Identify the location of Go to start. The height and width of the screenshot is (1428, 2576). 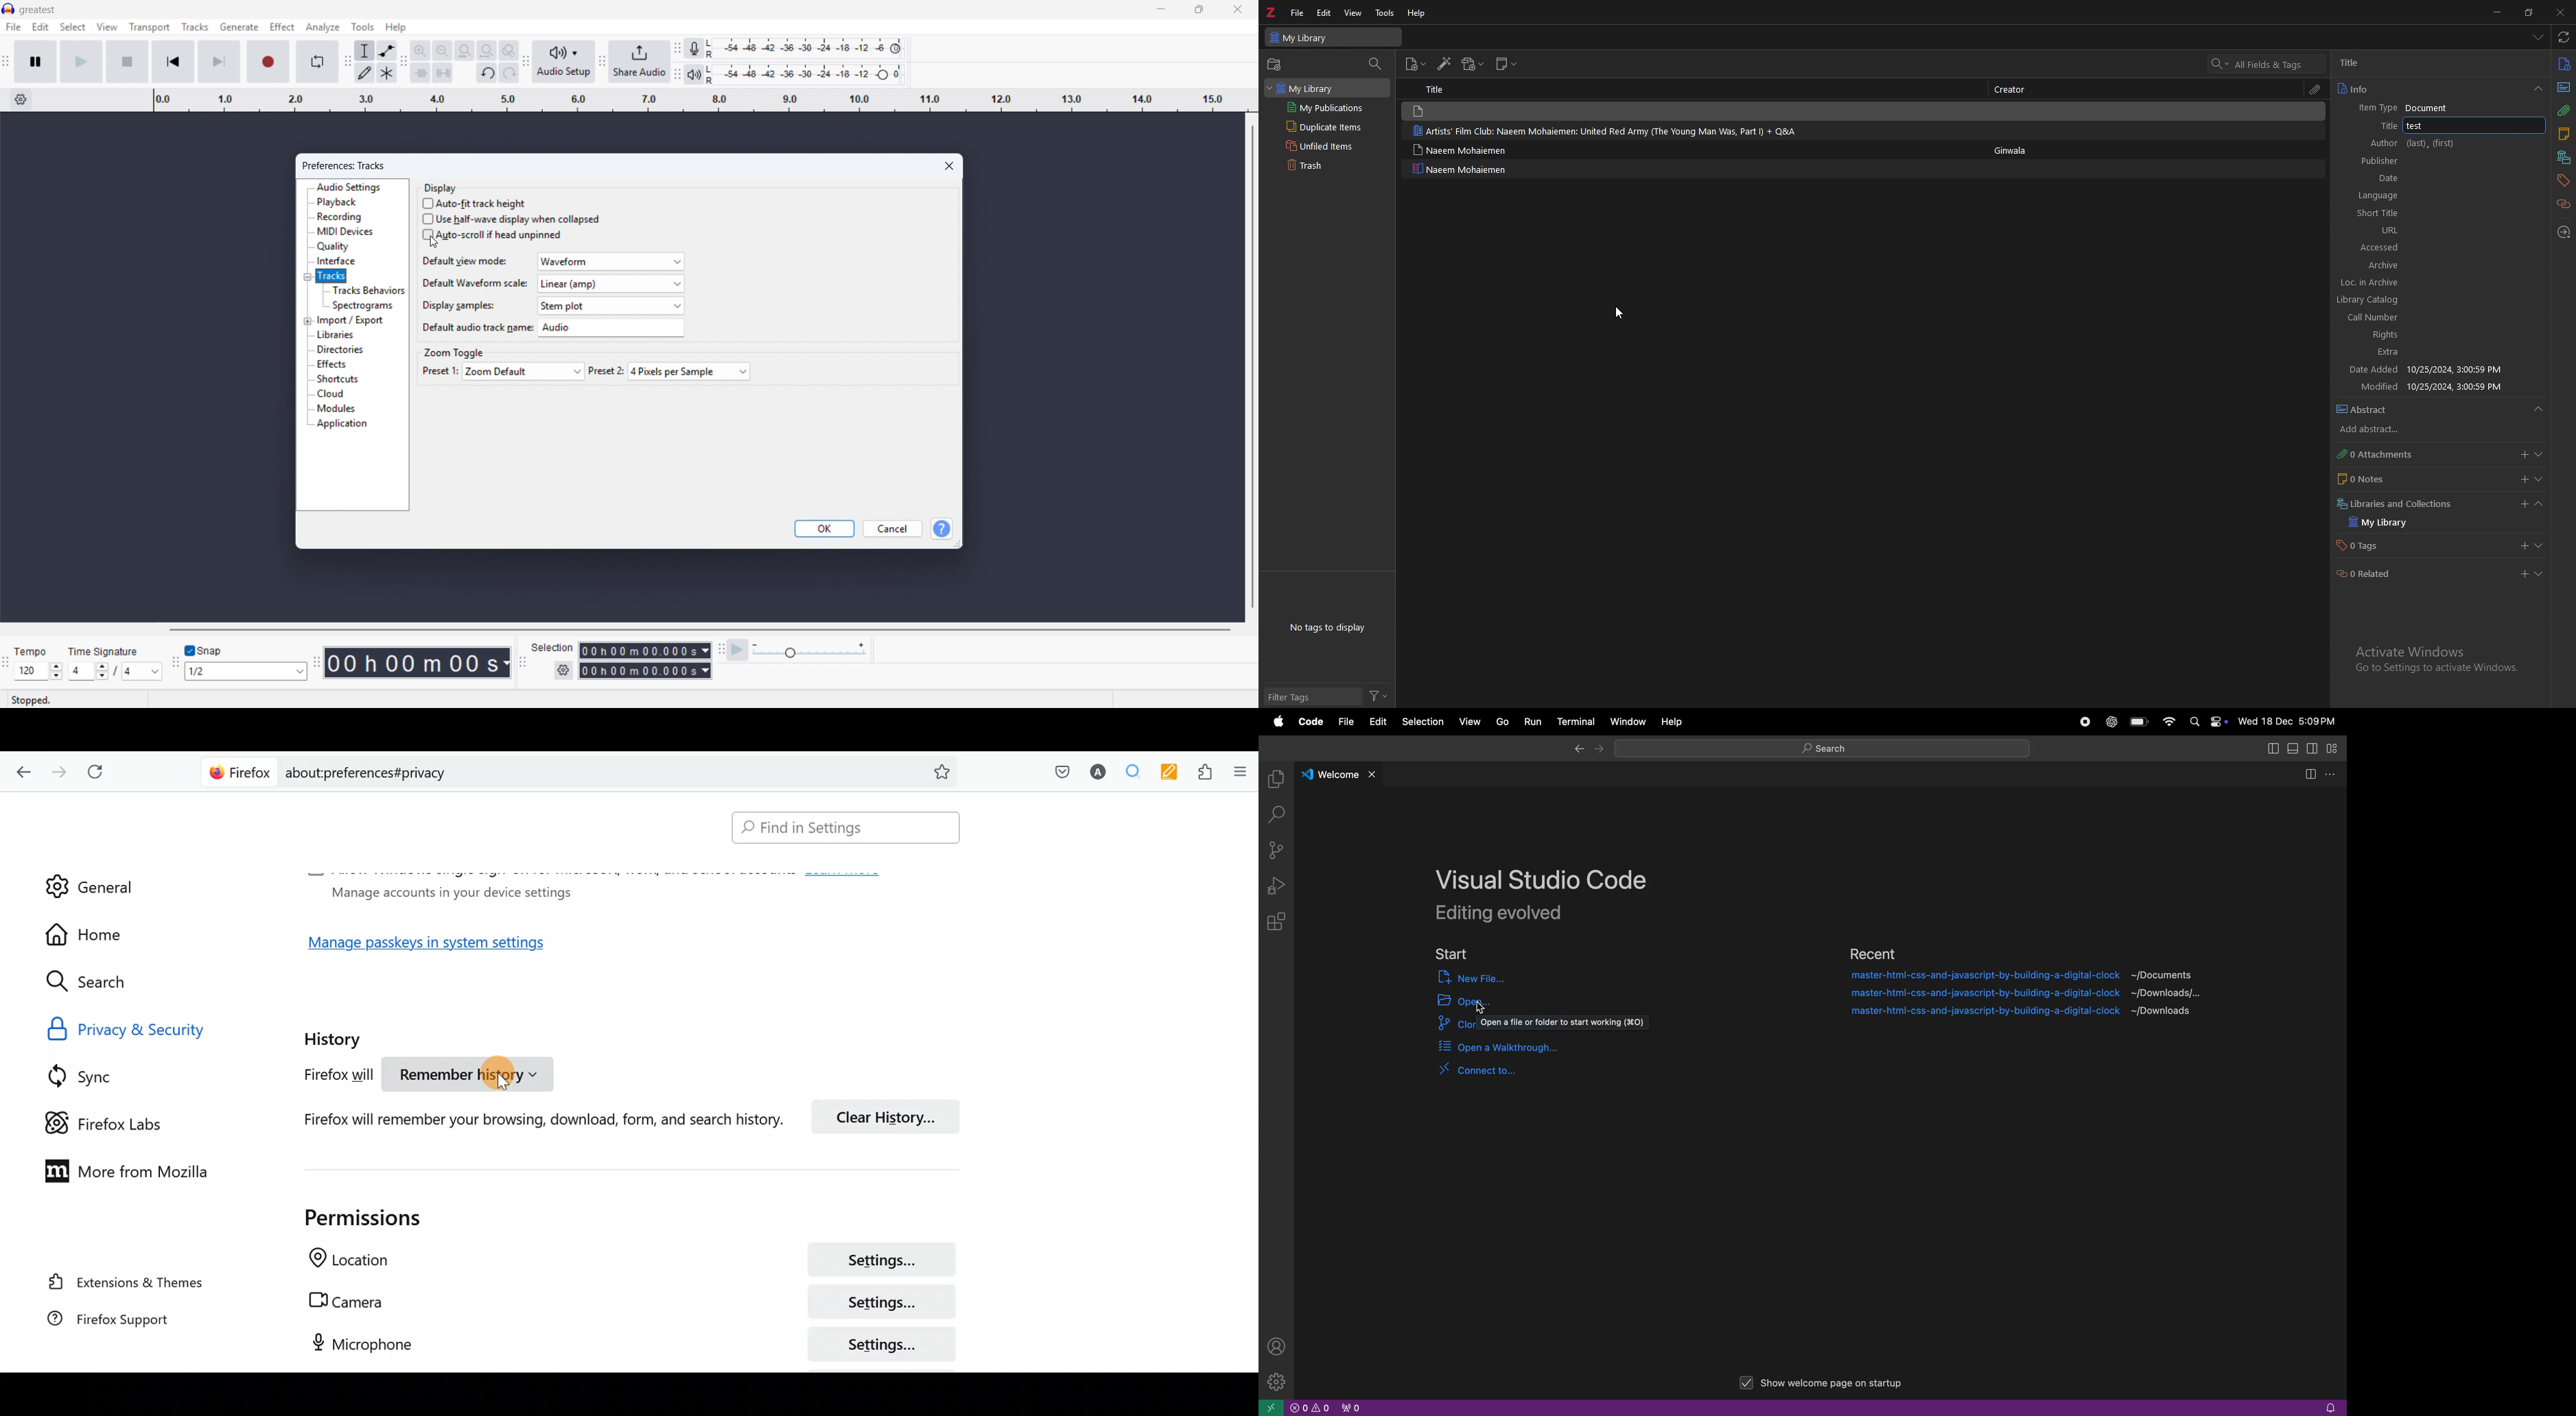
(174, 62).